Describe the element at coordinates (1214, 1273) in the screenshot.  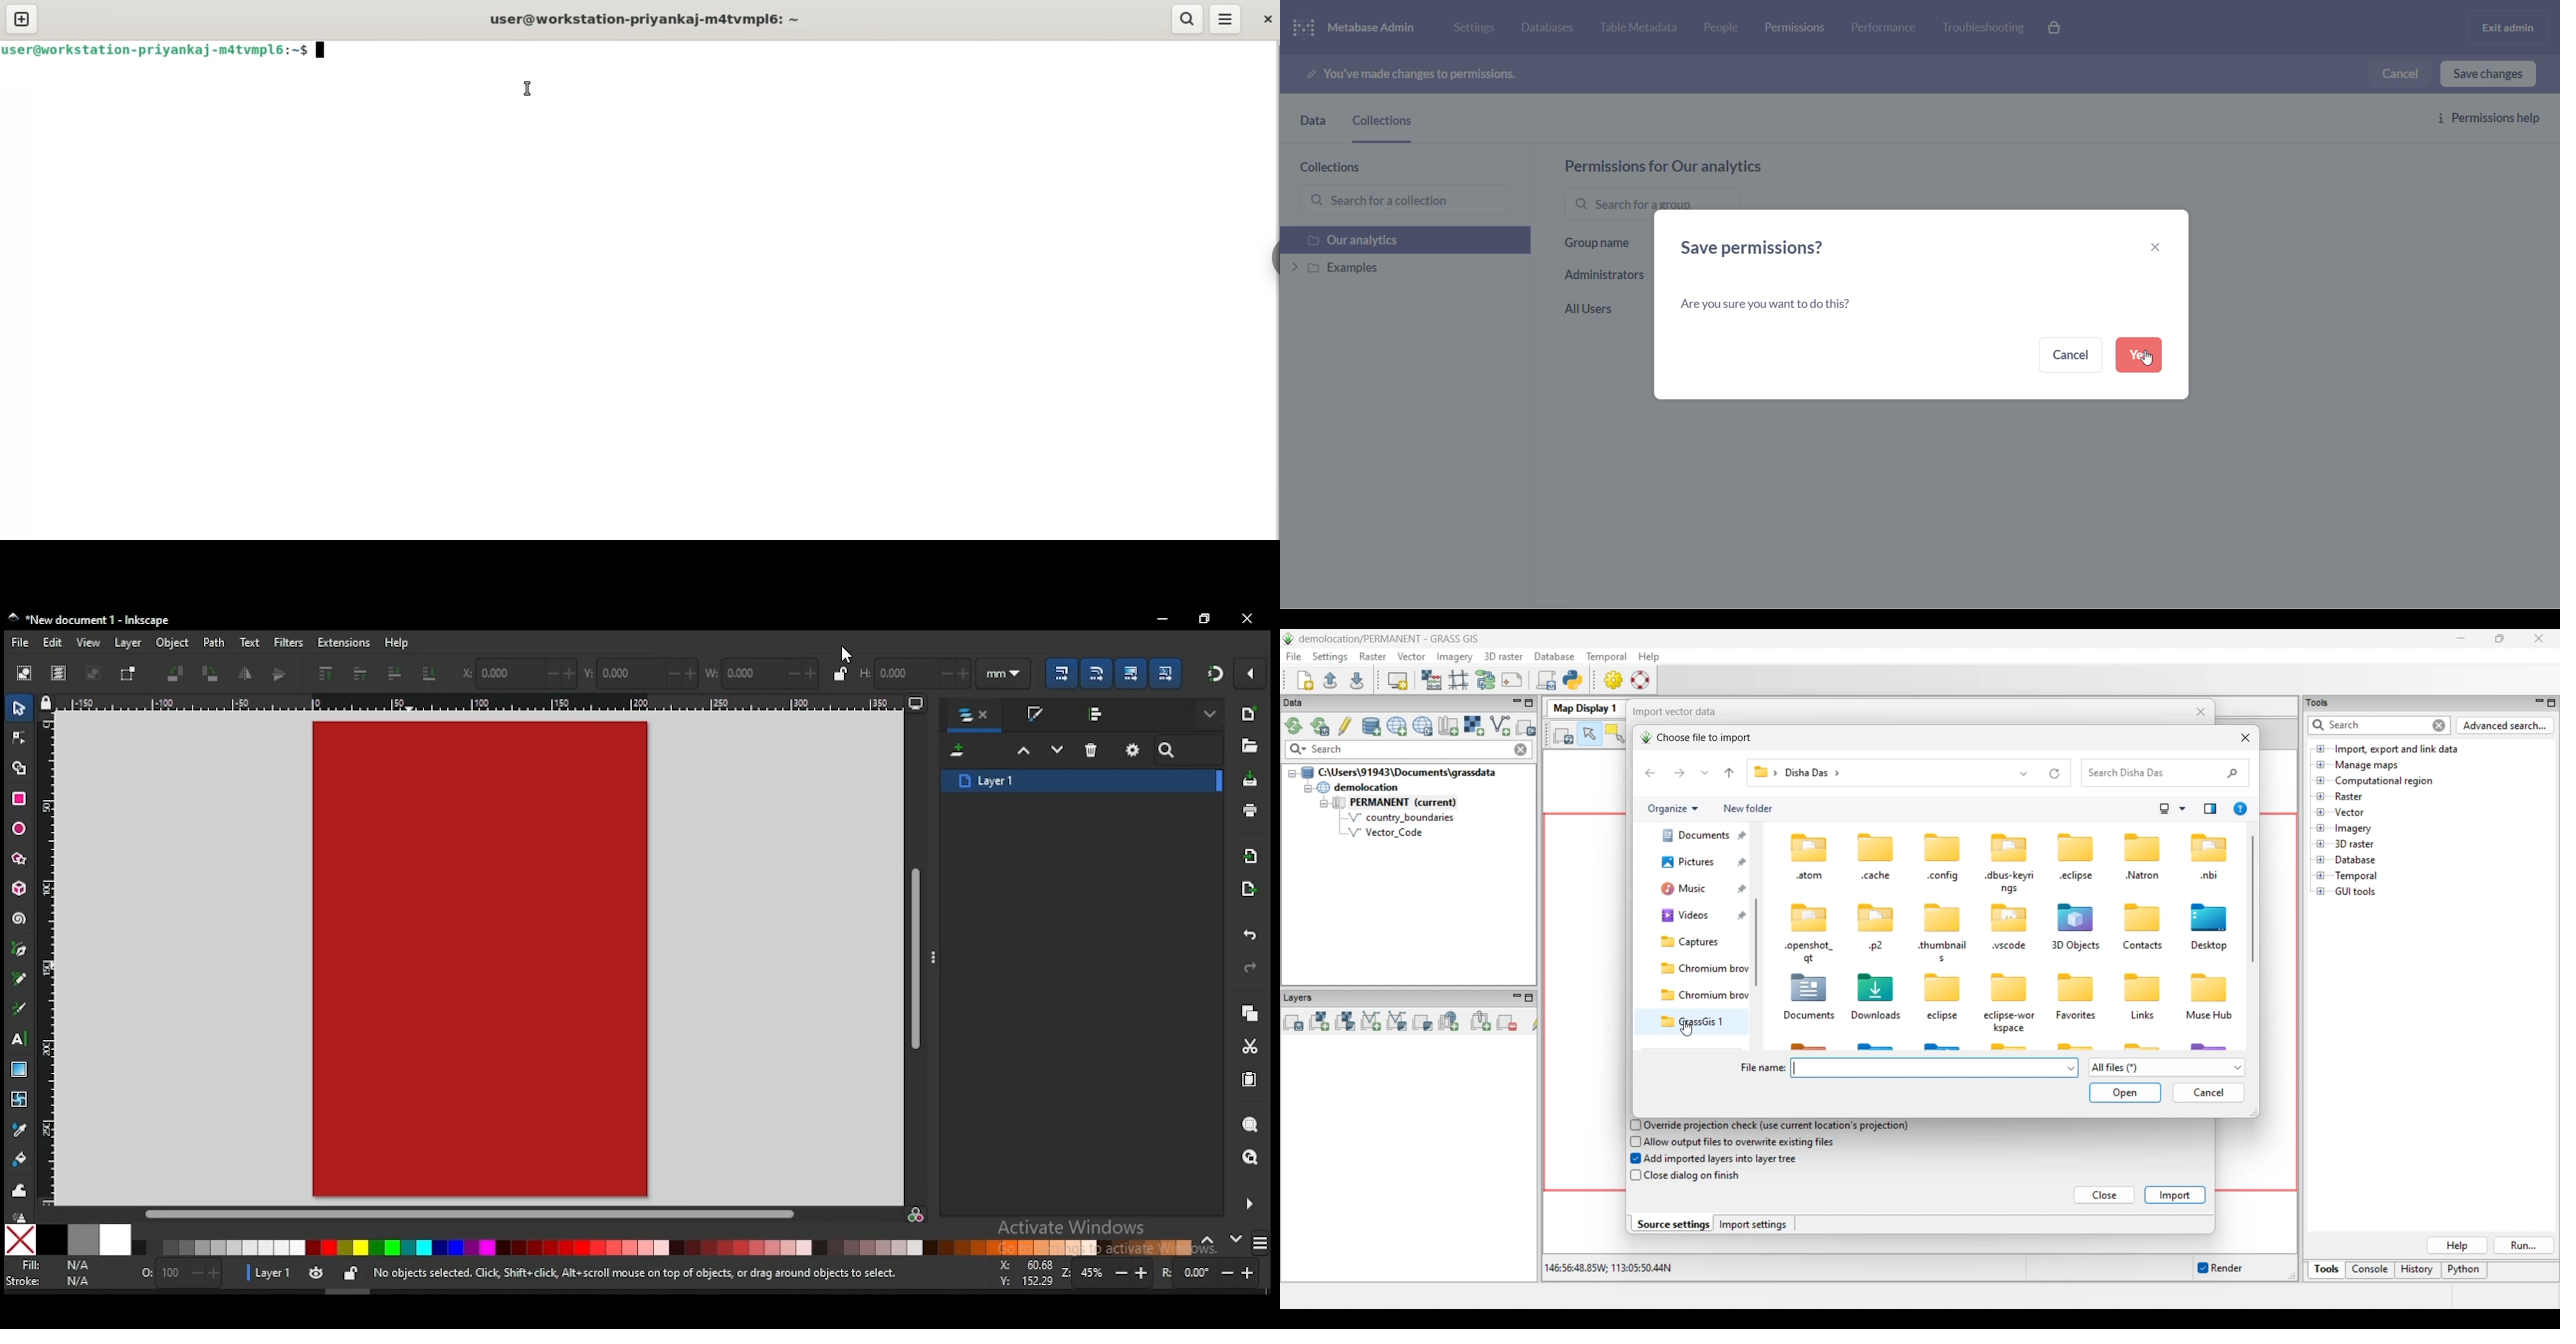
I see `rotation` at that location.